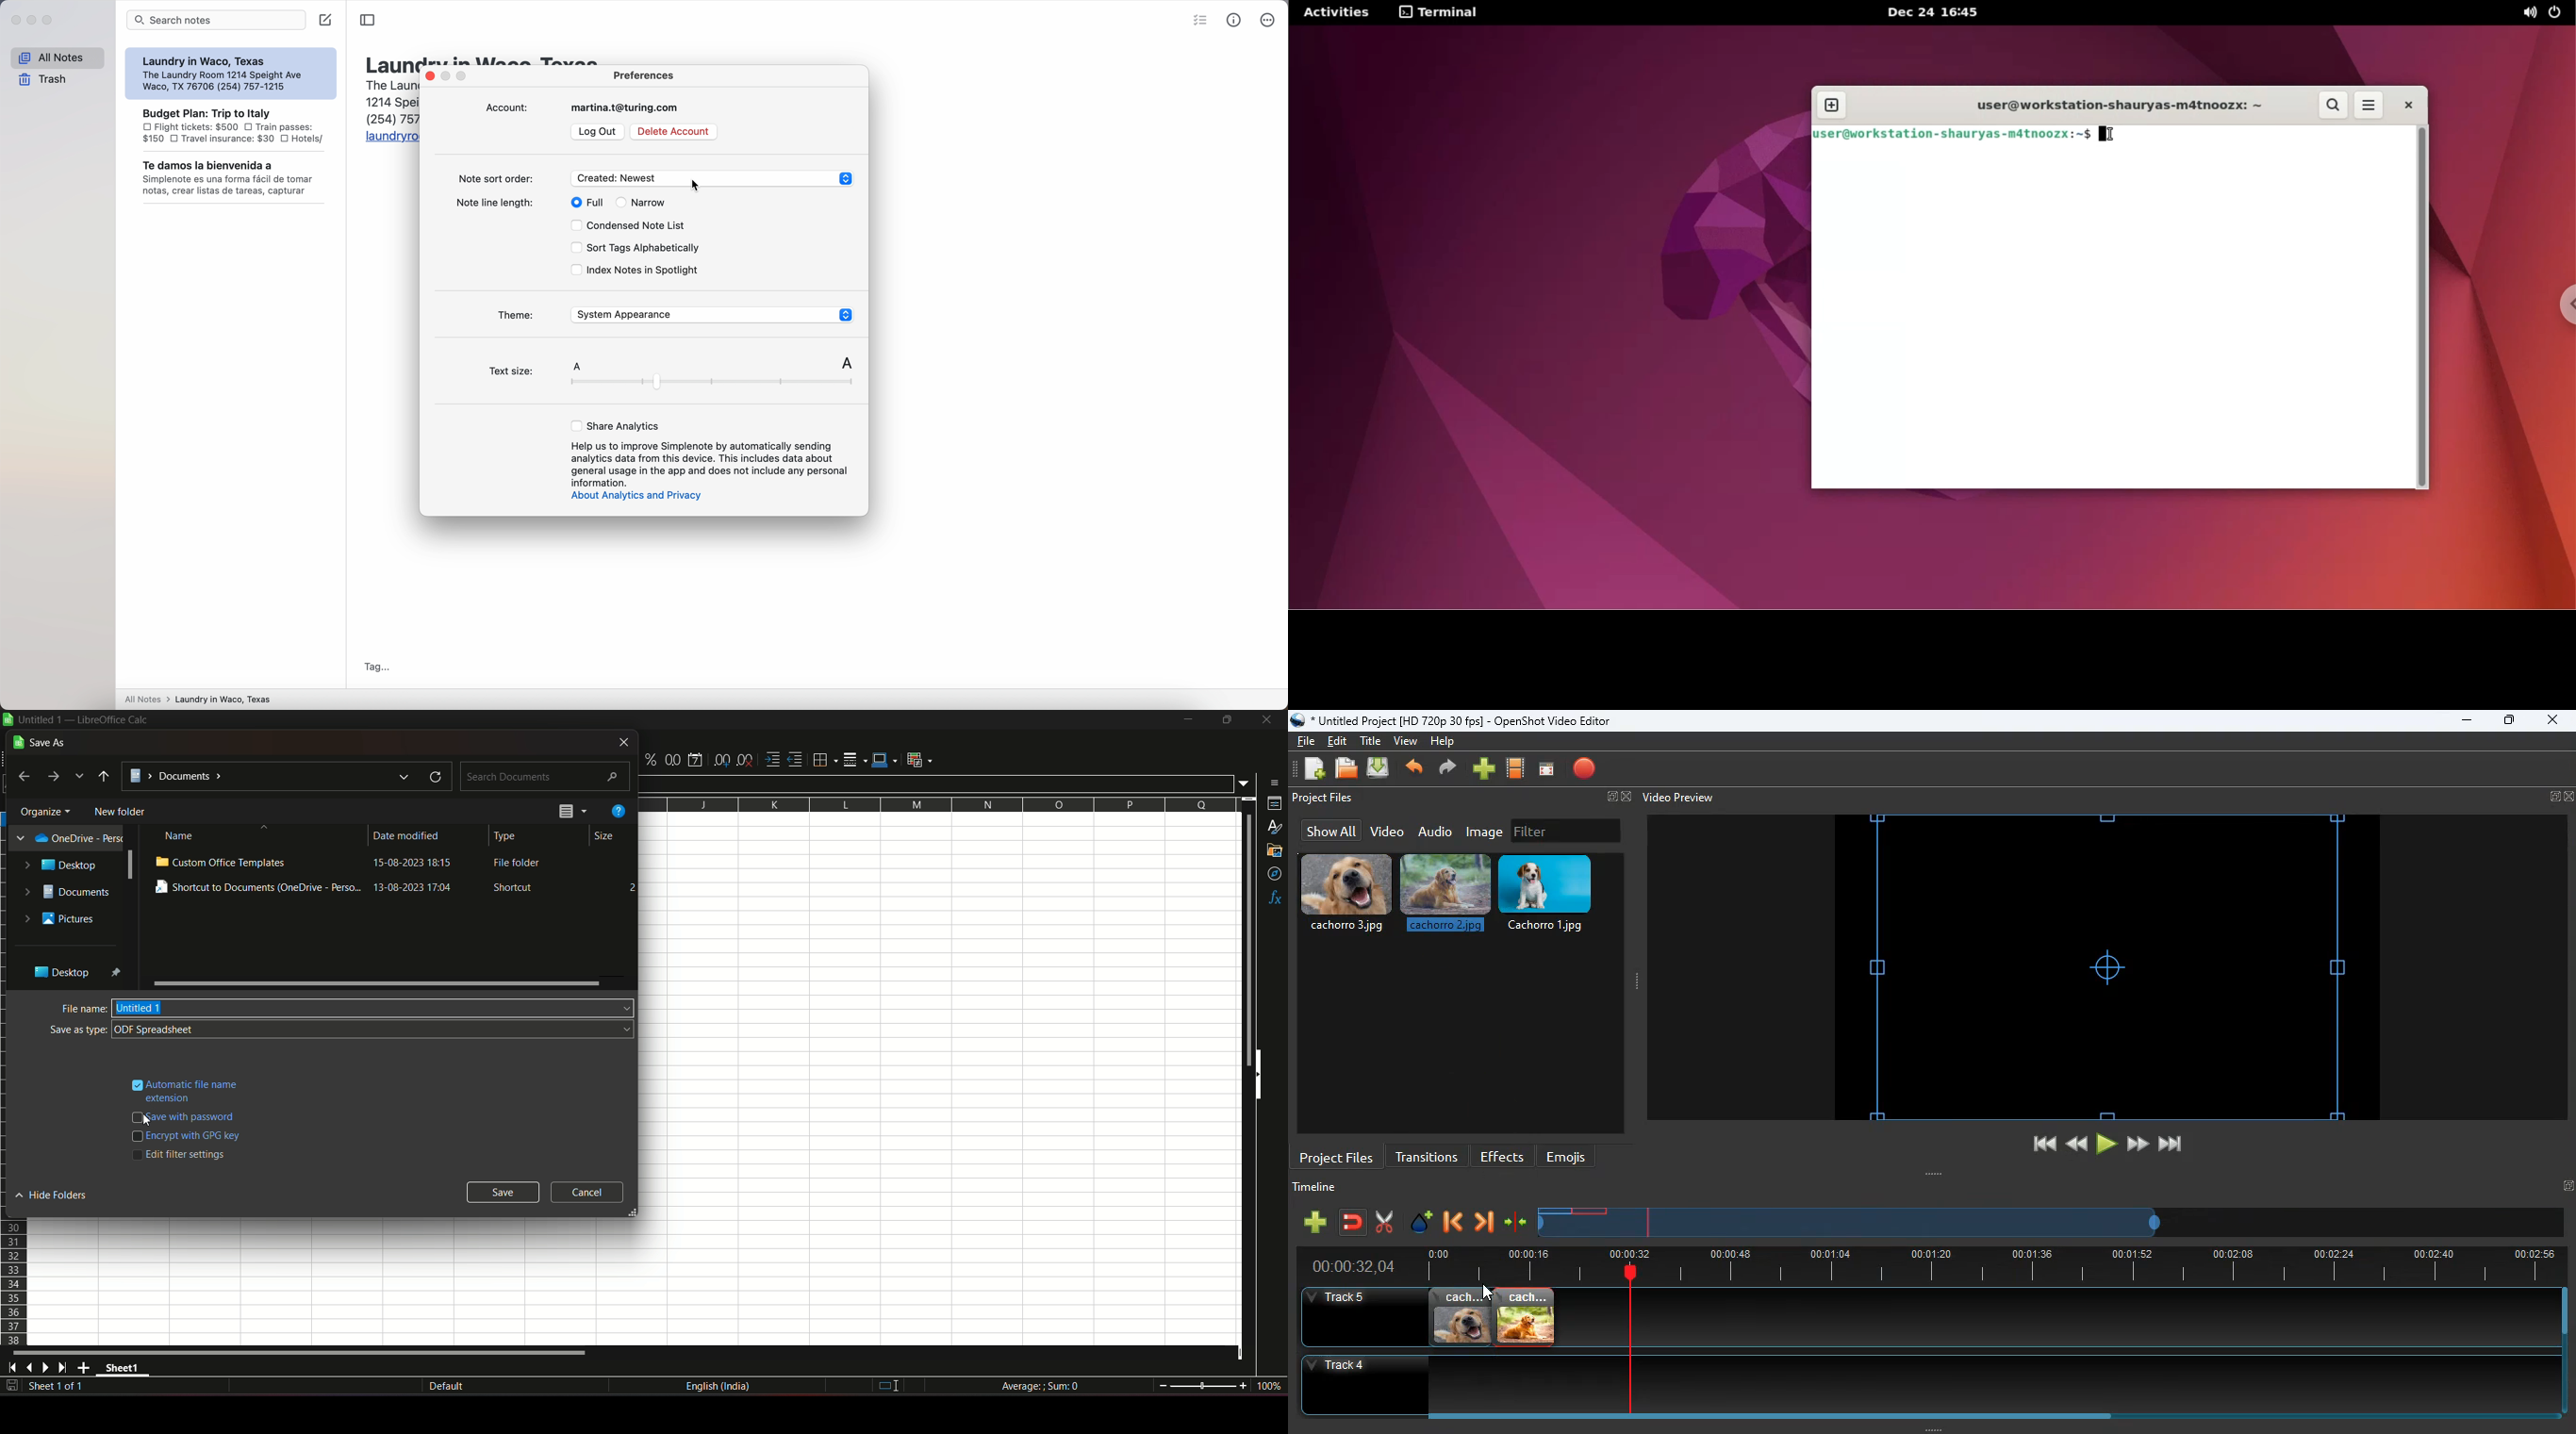  What do you see at coordinates (448, 77) in the screenshot?
I see `disable minimize pop-up` at bounding box center [448, 77].